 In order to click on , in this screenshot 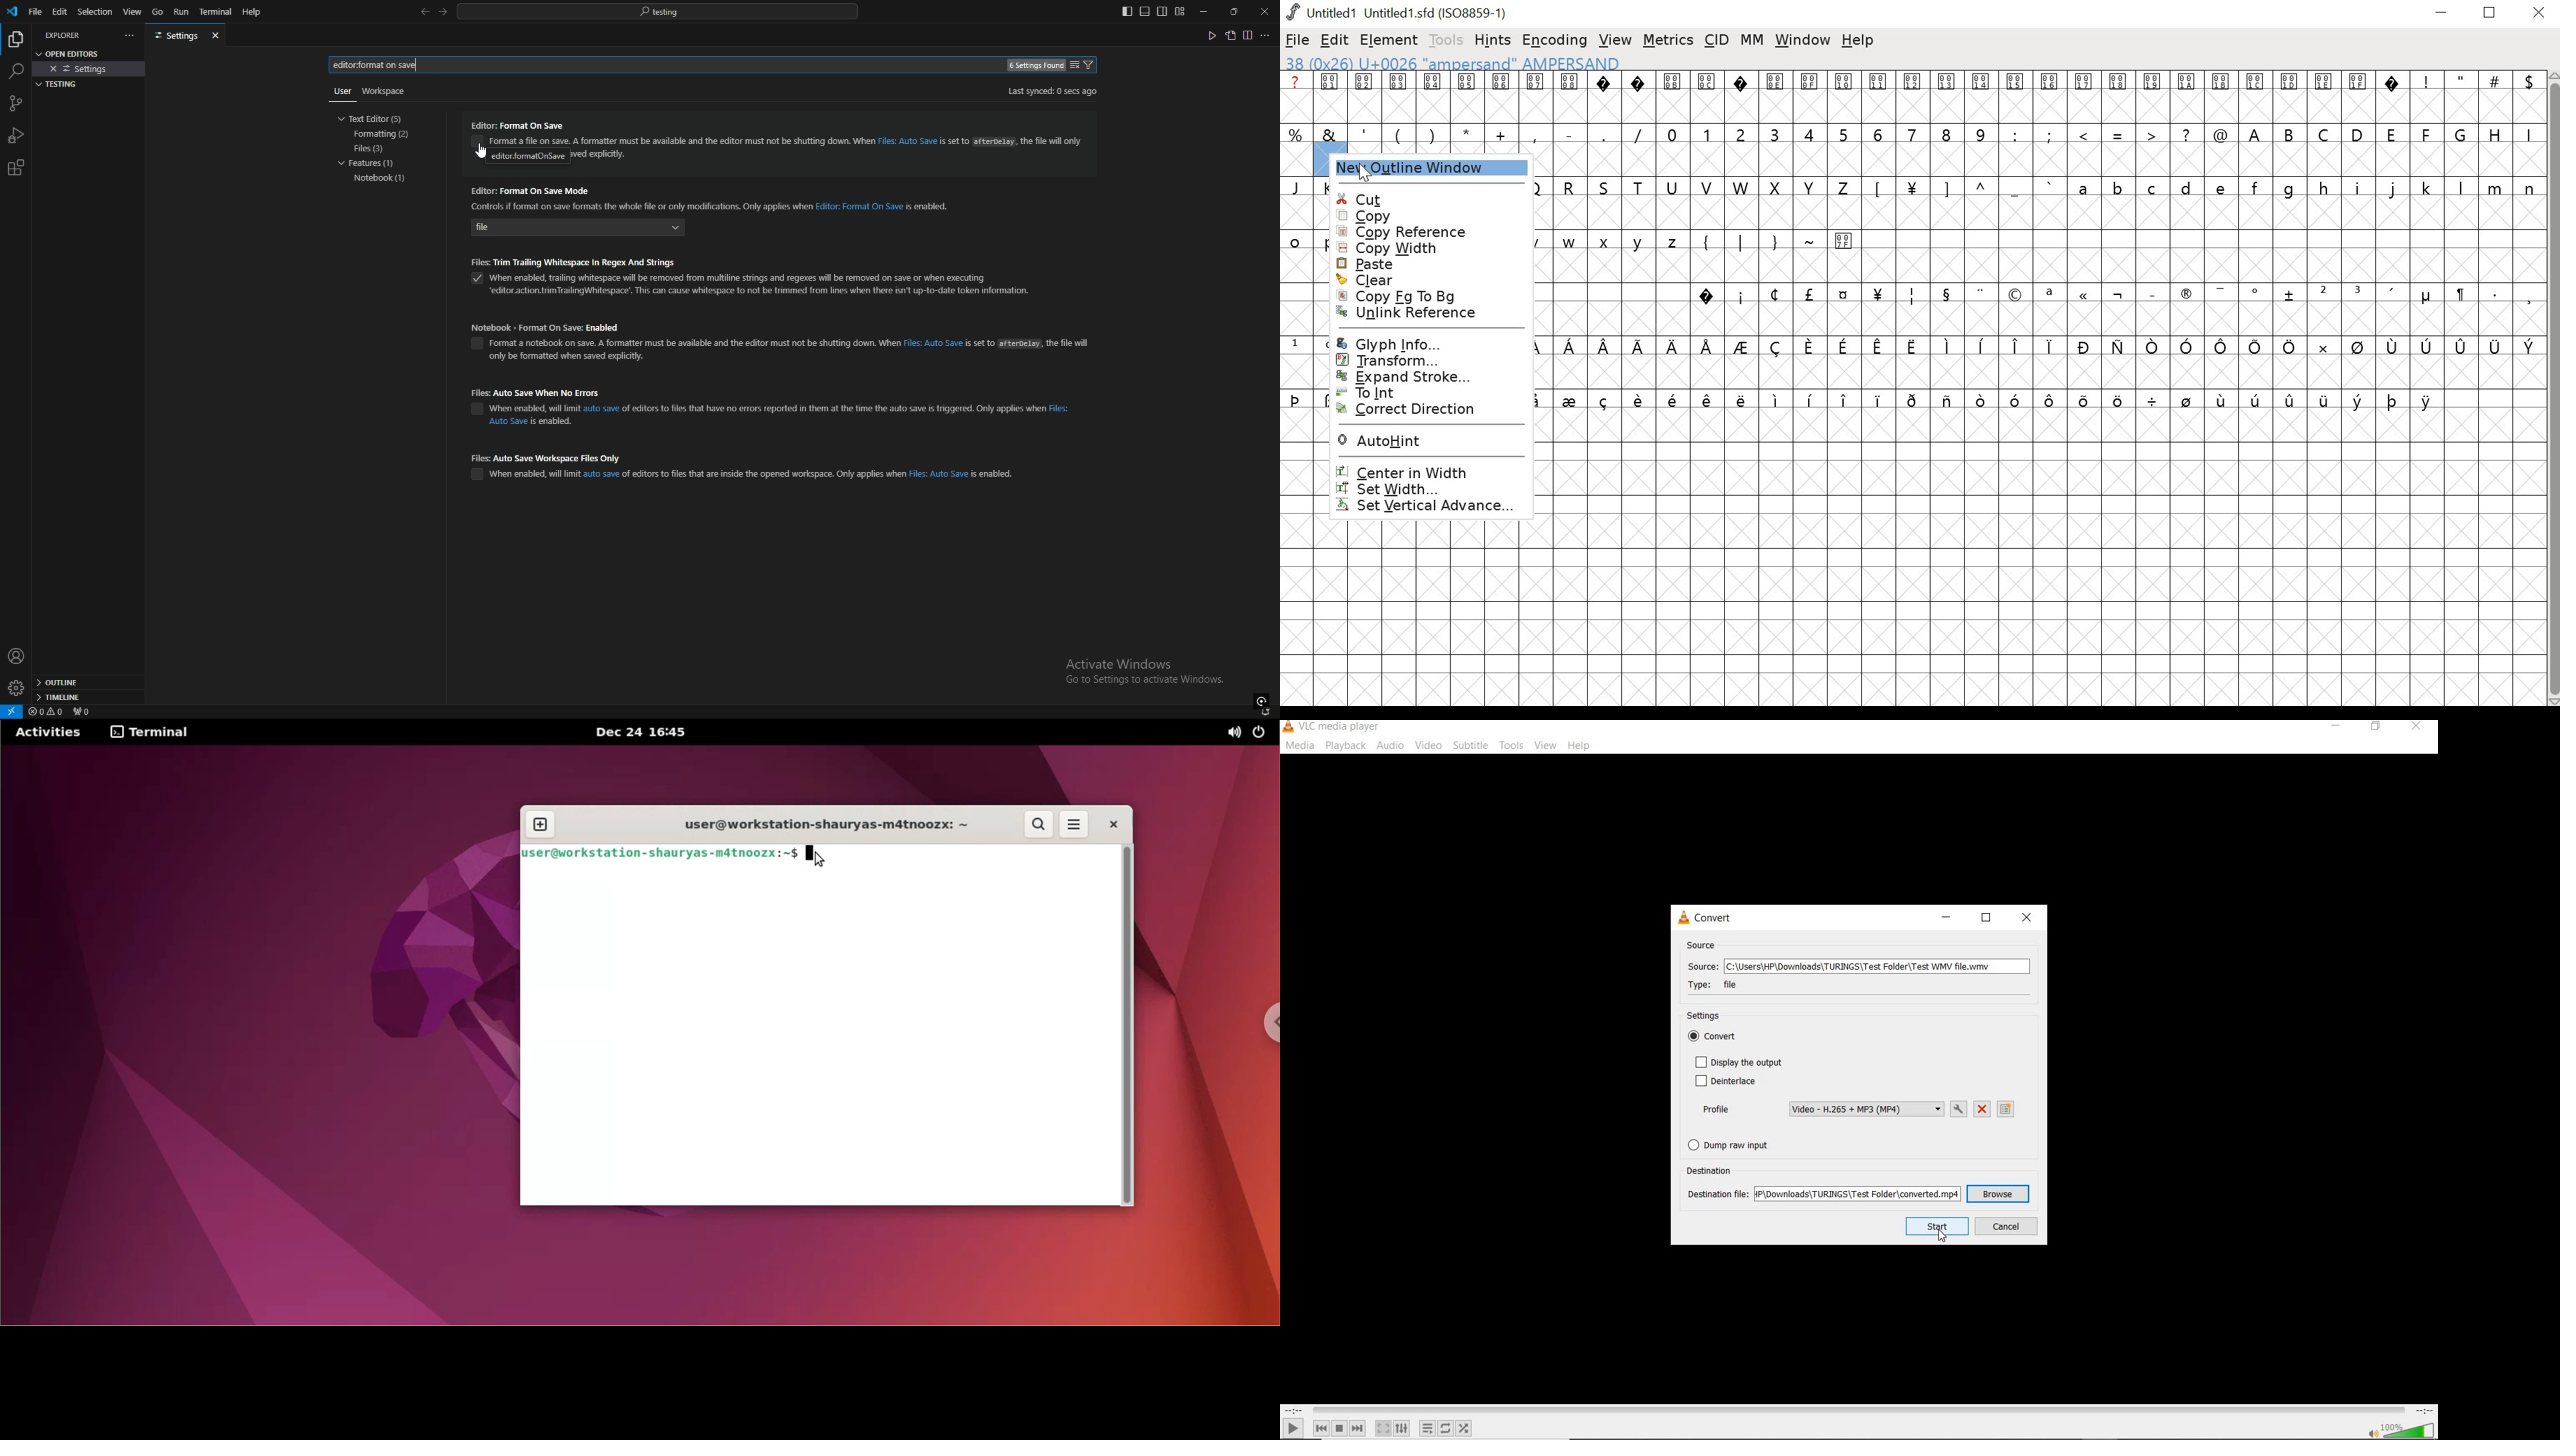, I will do `click(2529, 297)`.